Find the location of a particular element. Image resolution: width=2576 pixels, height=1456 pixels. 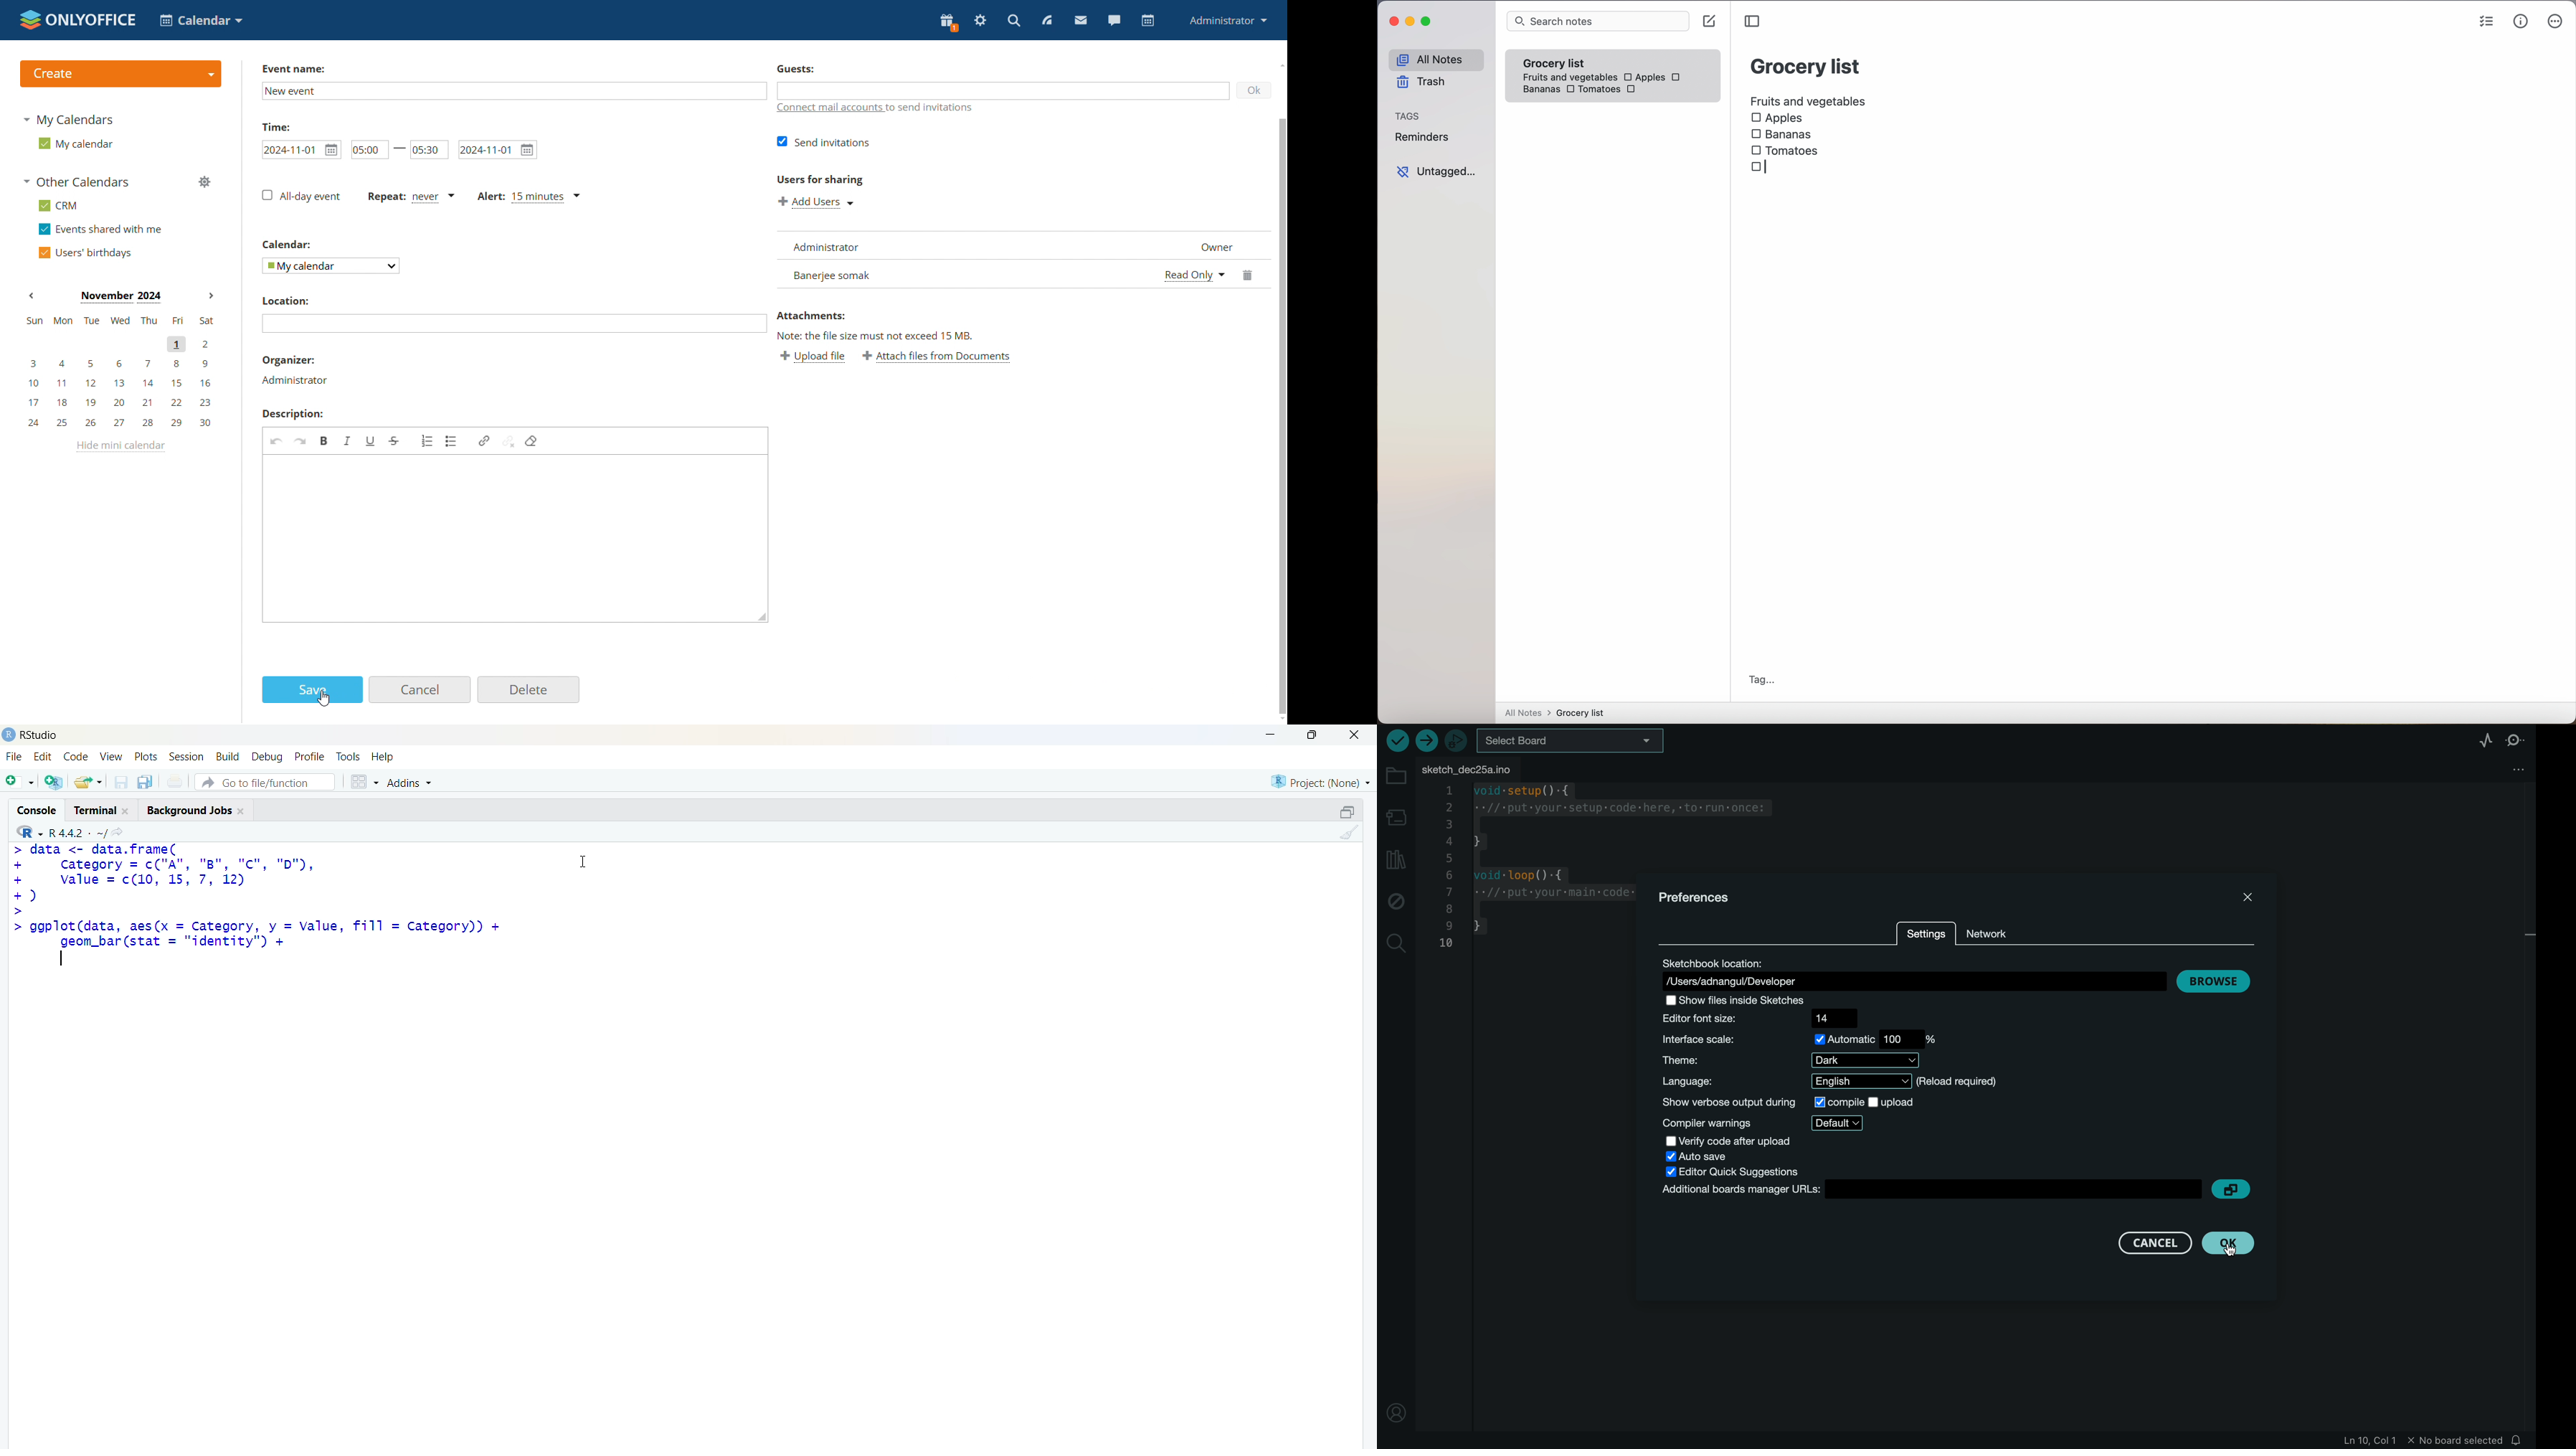

Close is located at coordinates (1352, 735).